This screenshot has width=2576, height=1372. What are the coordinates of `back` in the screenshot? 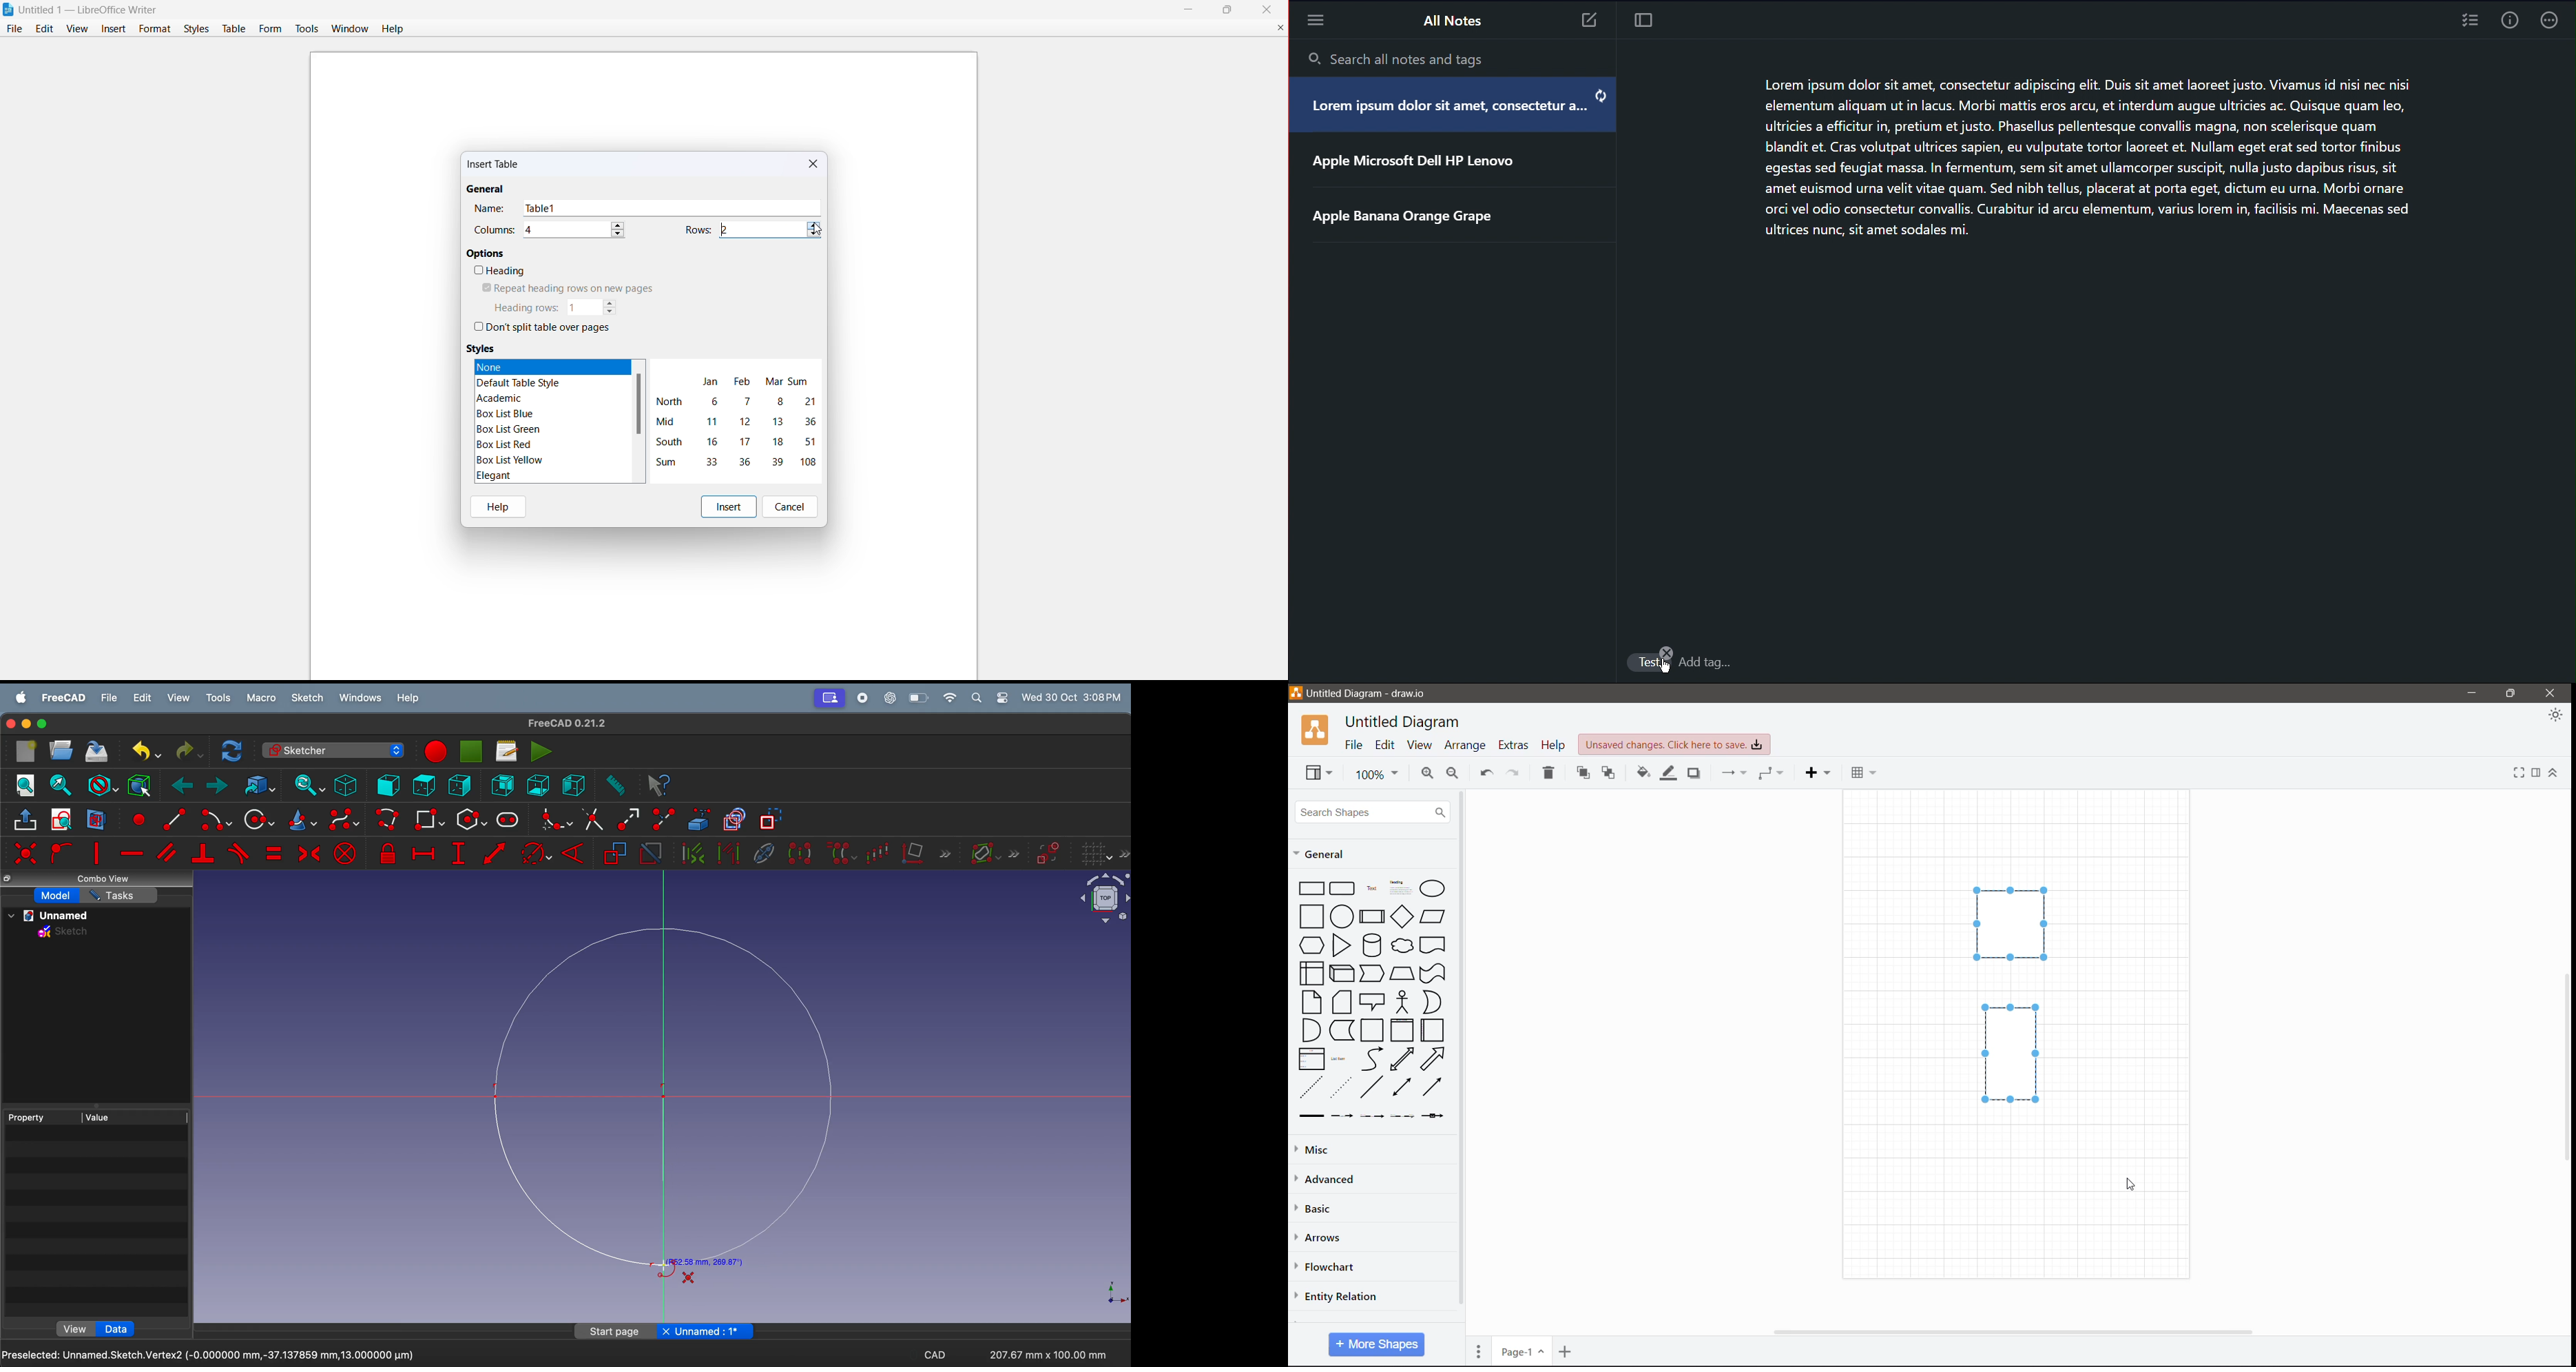 It's located at (184, 786).